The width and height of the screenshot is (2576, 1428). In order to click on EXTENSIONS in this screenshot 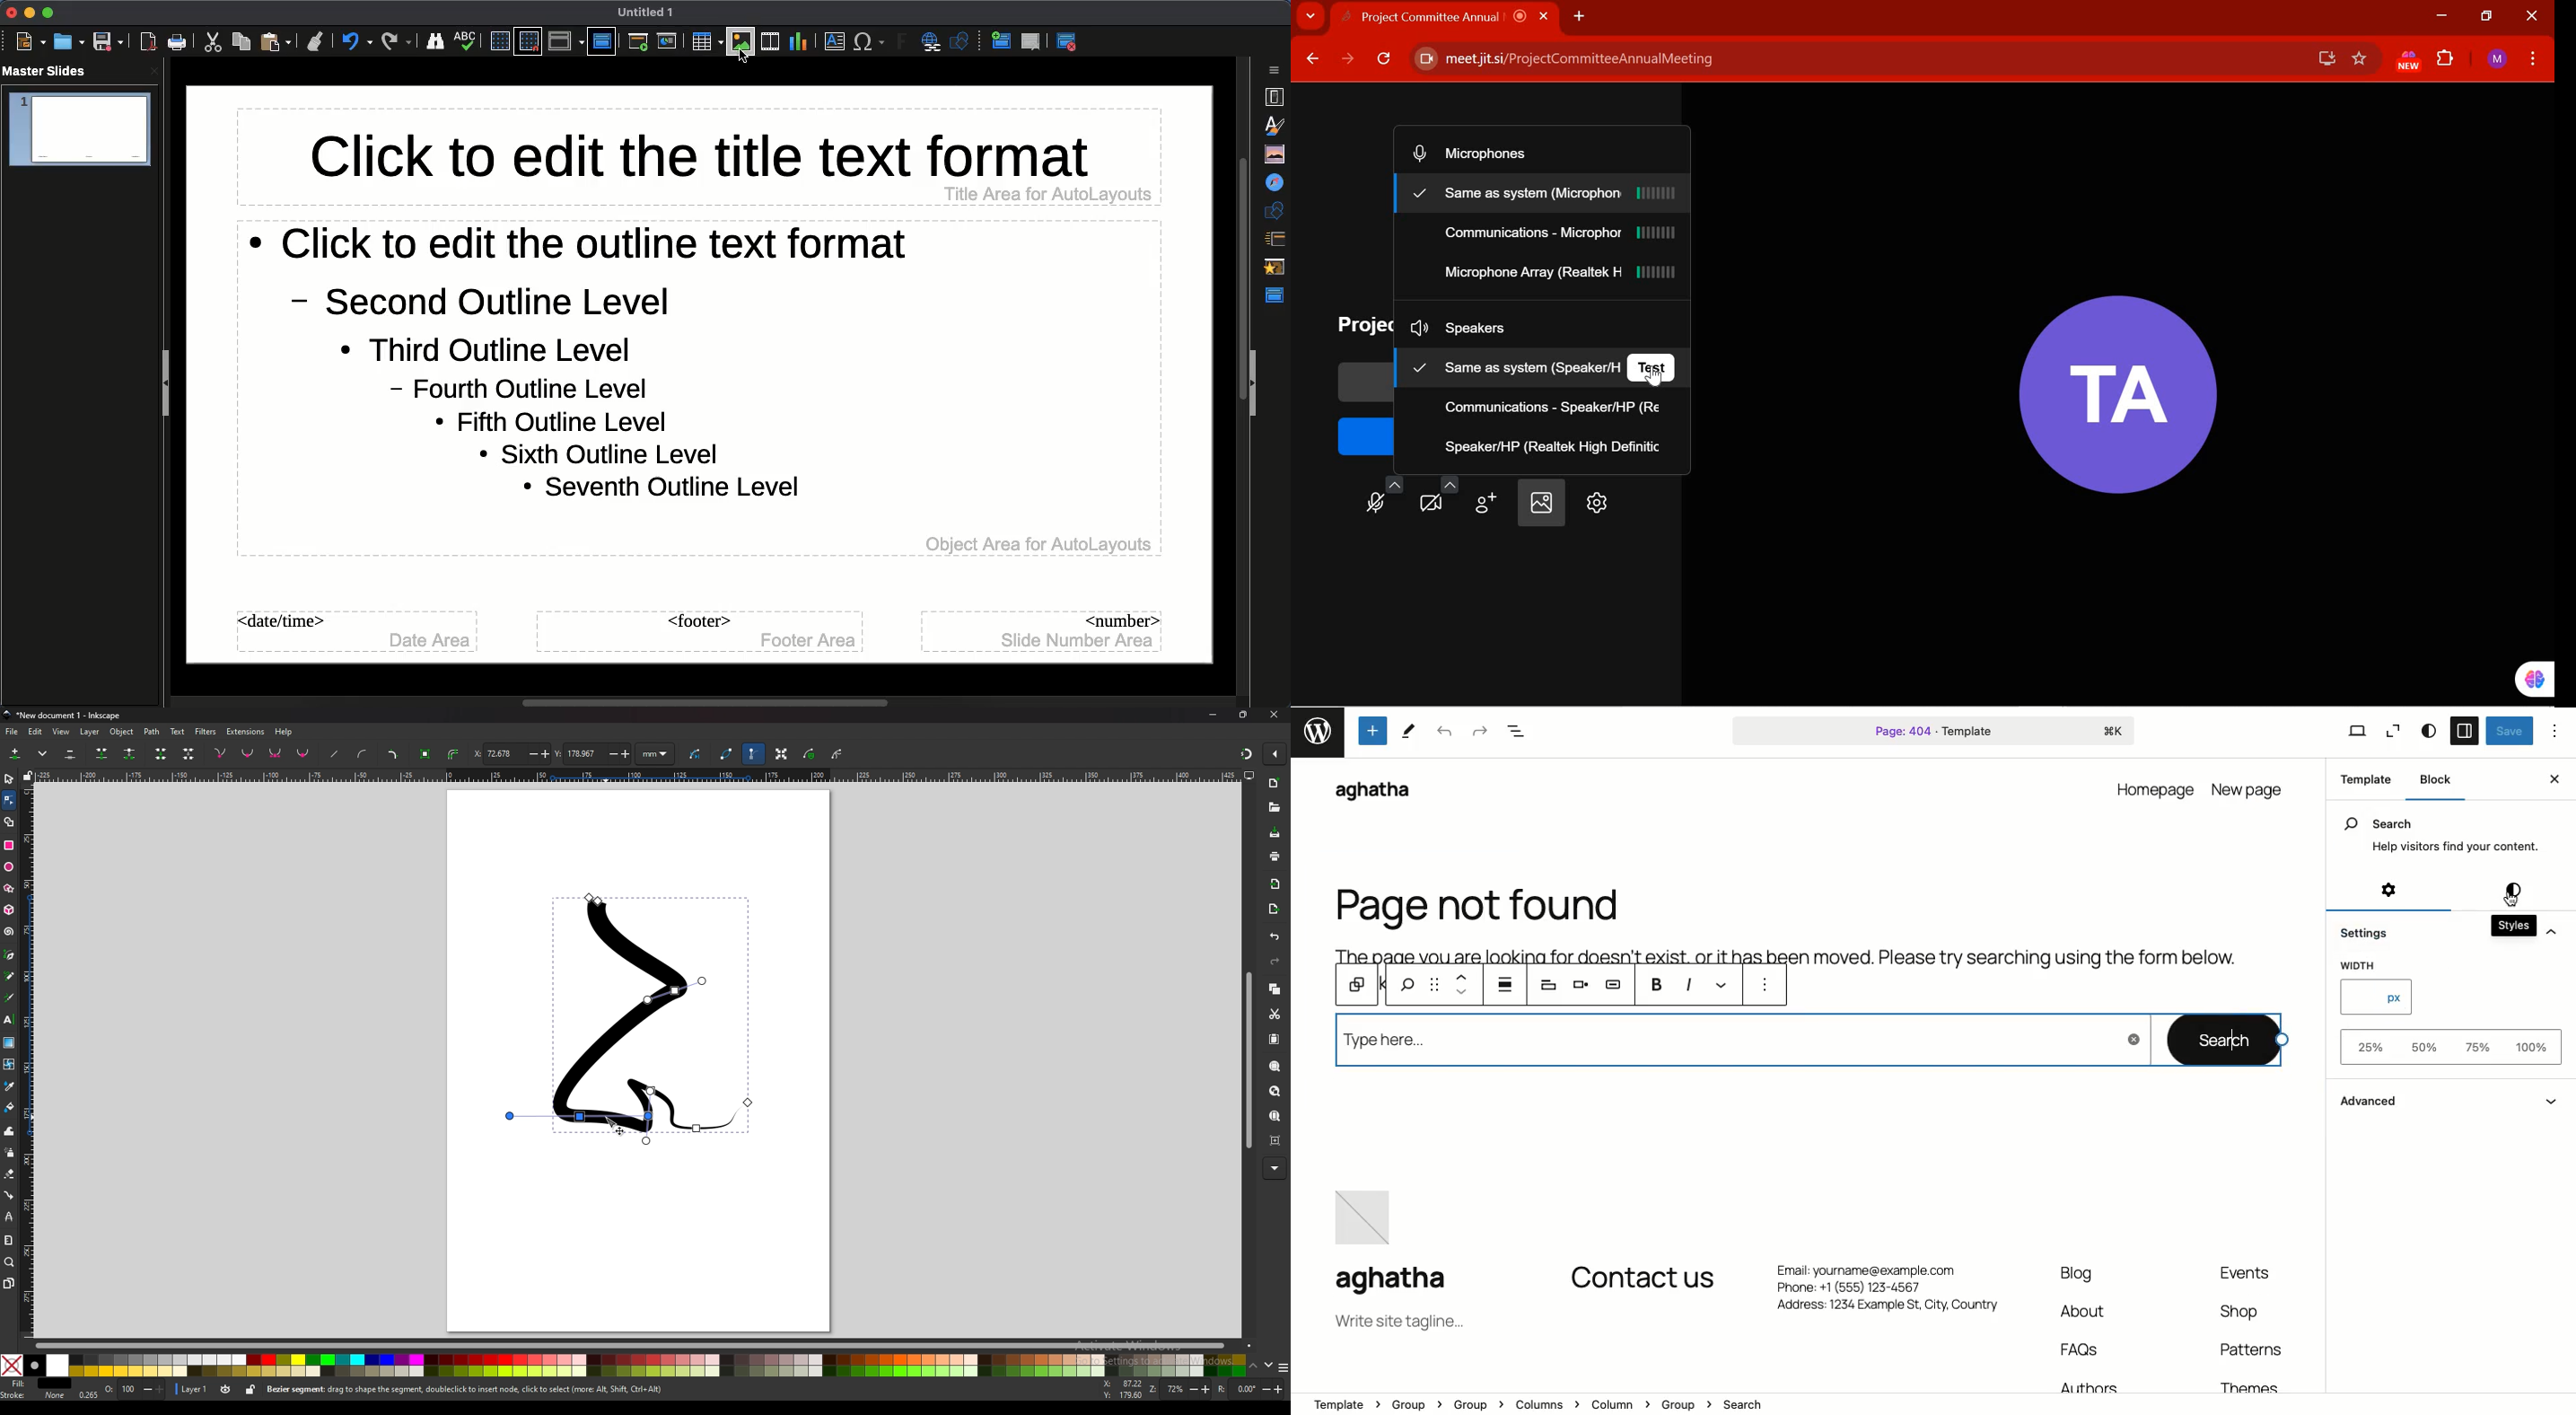, I will do `click(2447, 60)`.